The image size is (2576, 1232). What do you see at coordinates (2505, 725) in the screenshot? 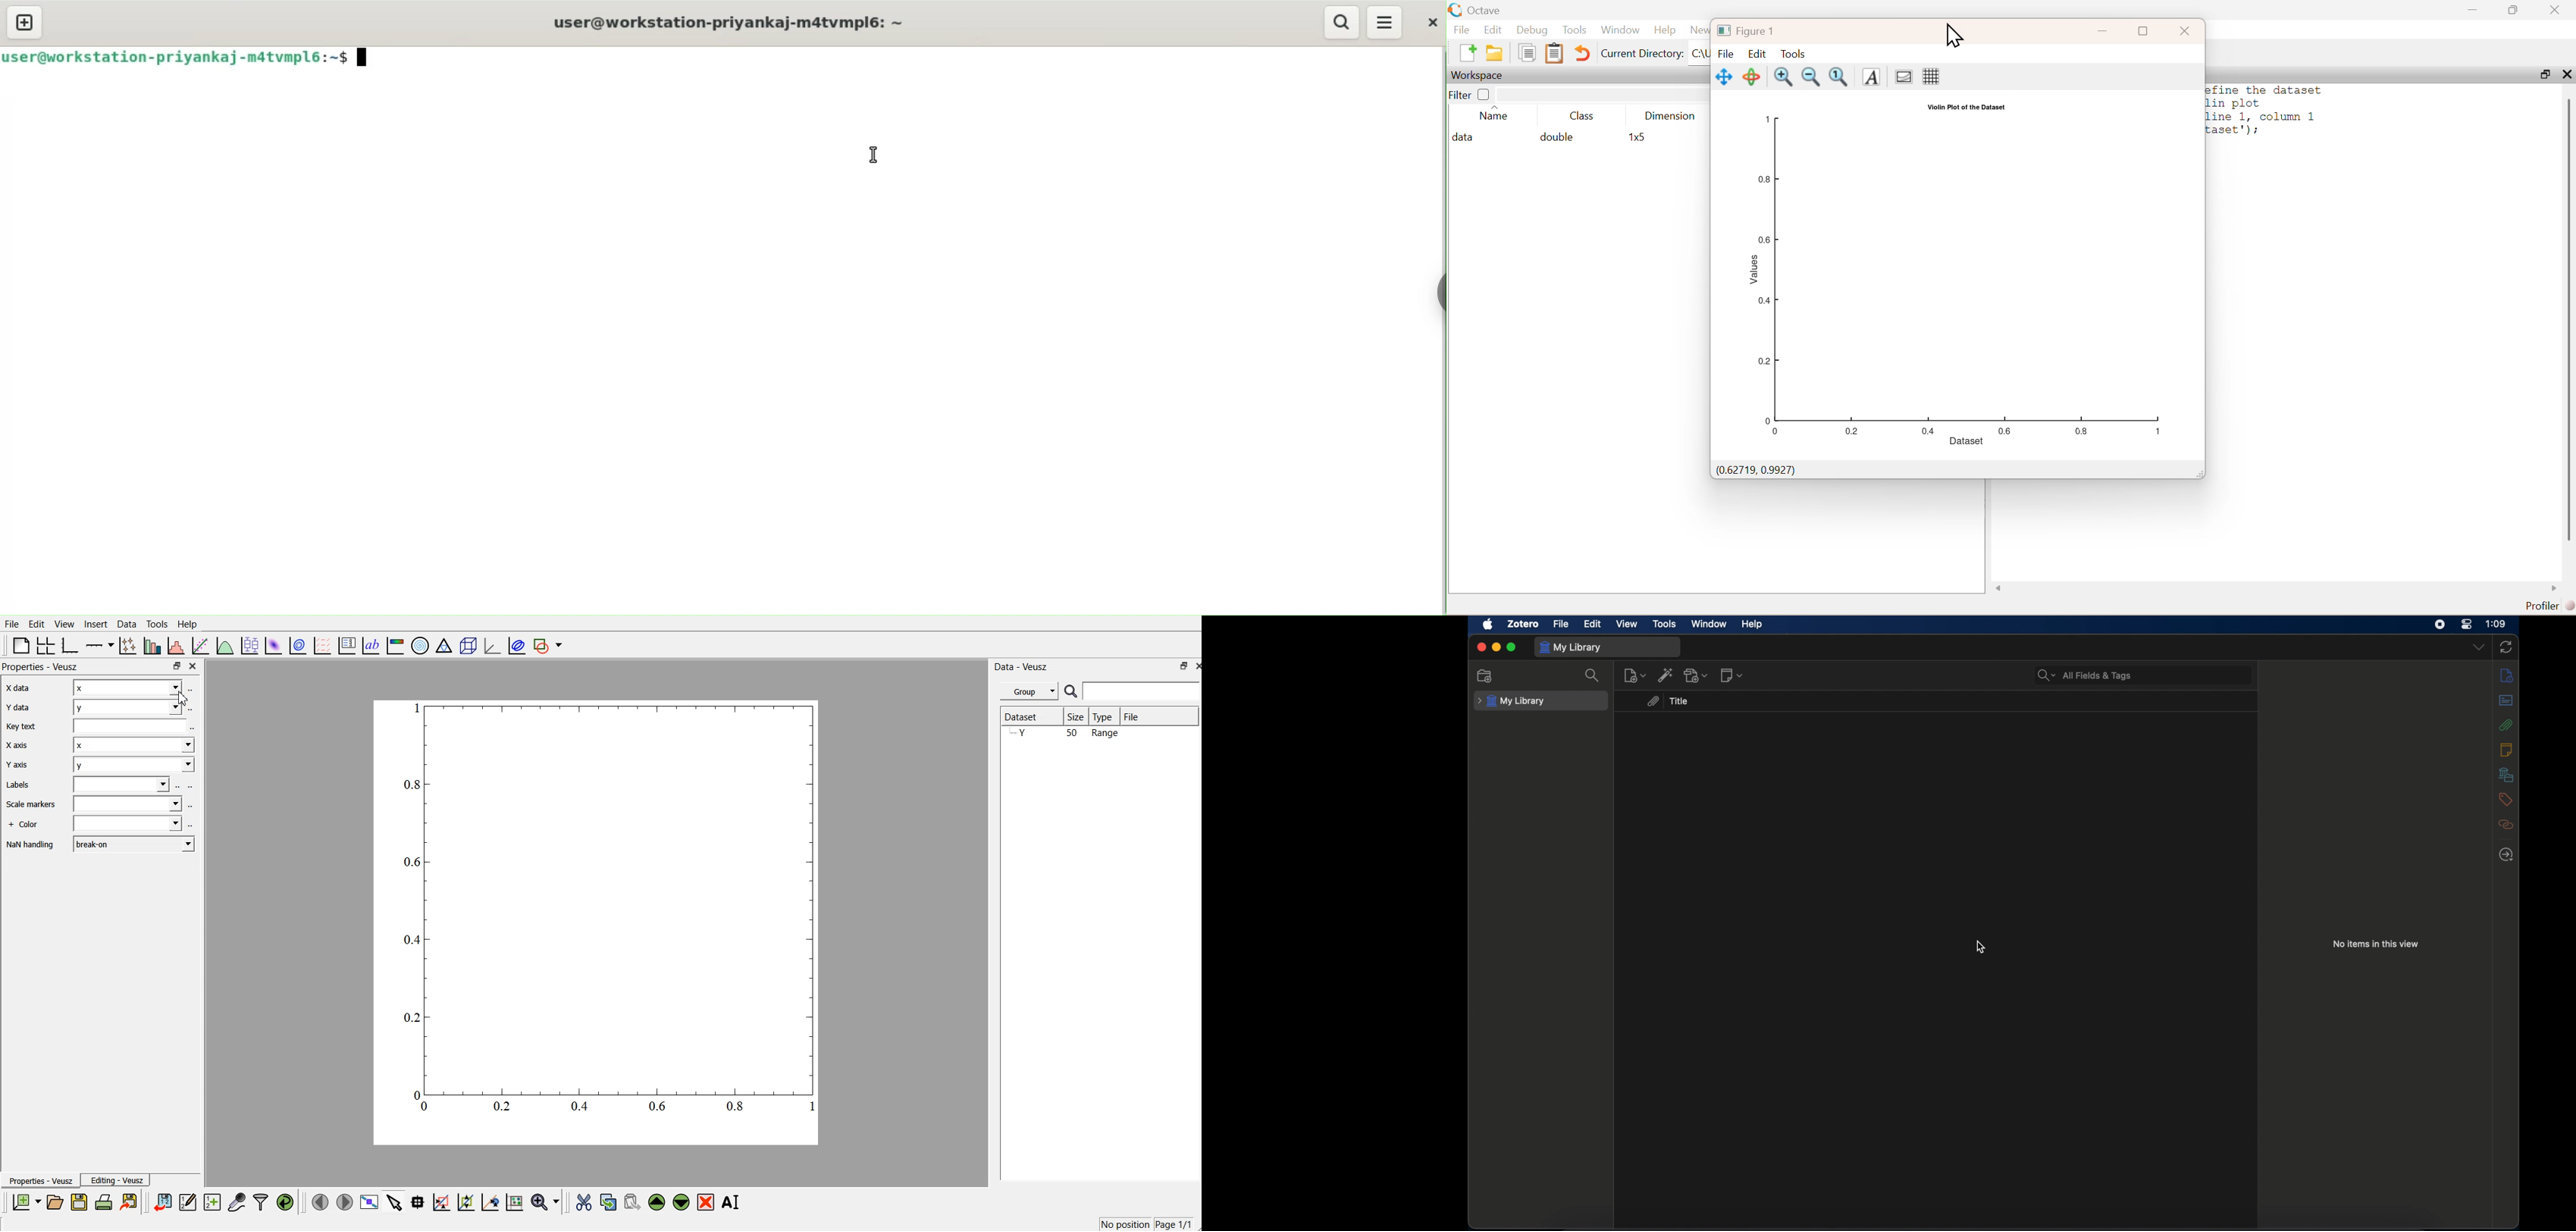
I see `attachments` at bounding box center [2505, 725].